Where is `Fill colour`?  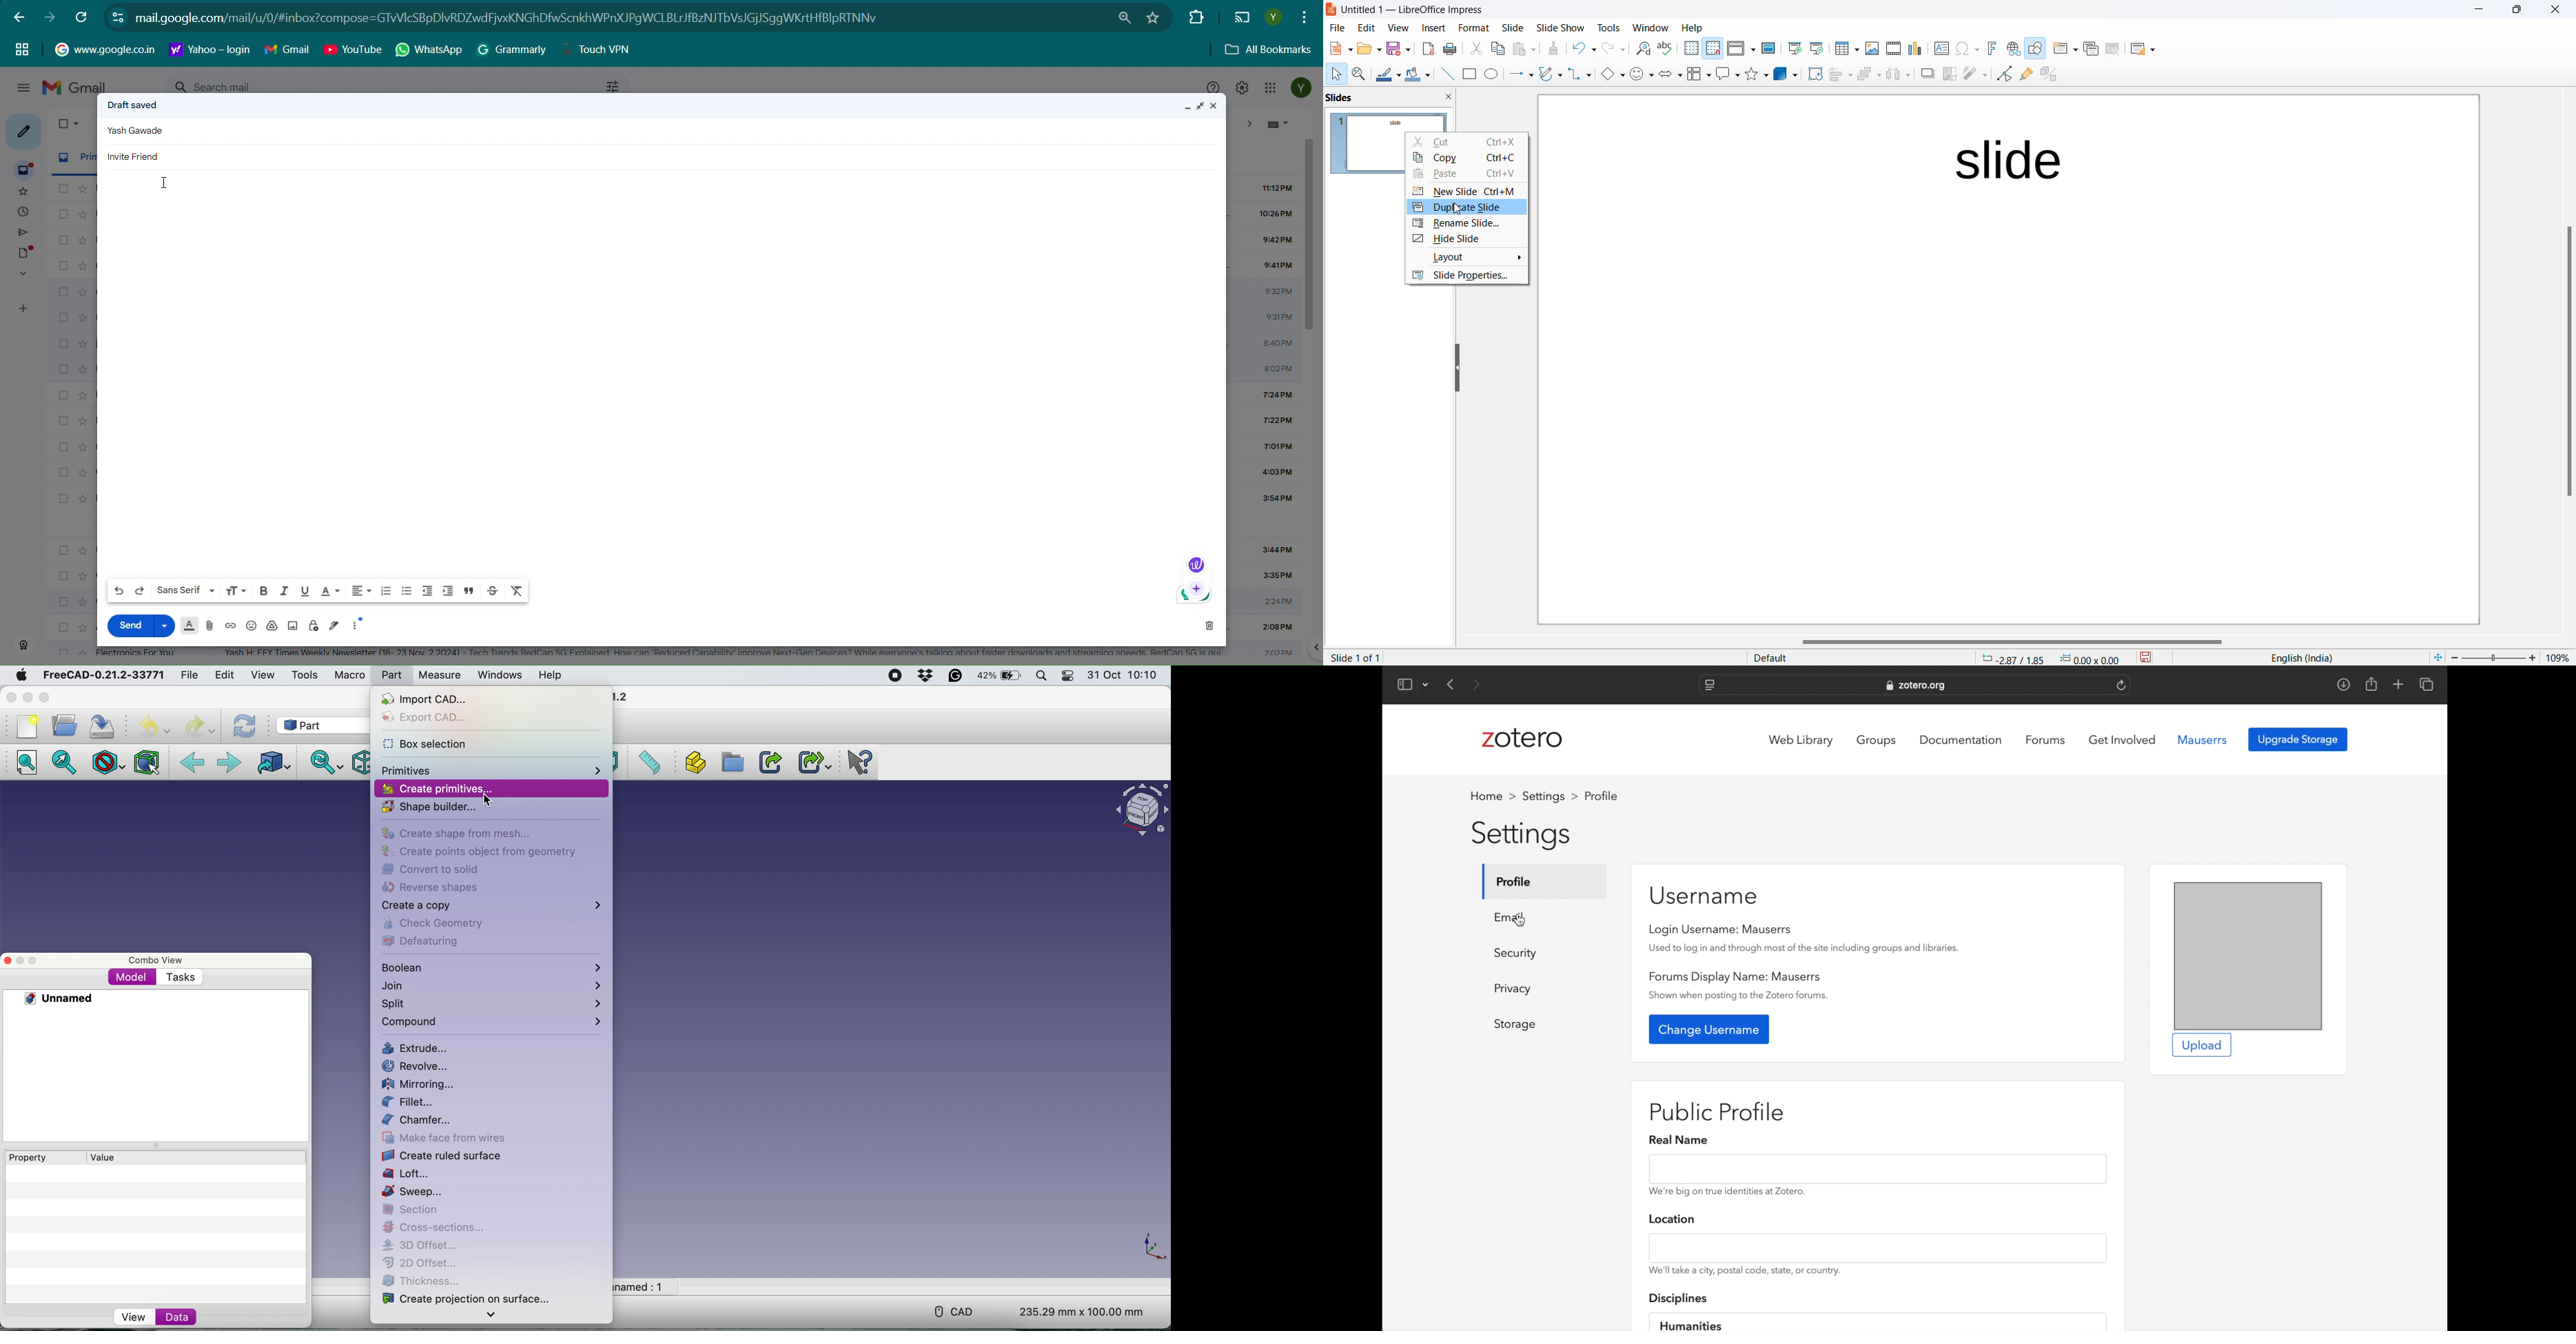 Fill colour is located at coordinates (1416, 74).